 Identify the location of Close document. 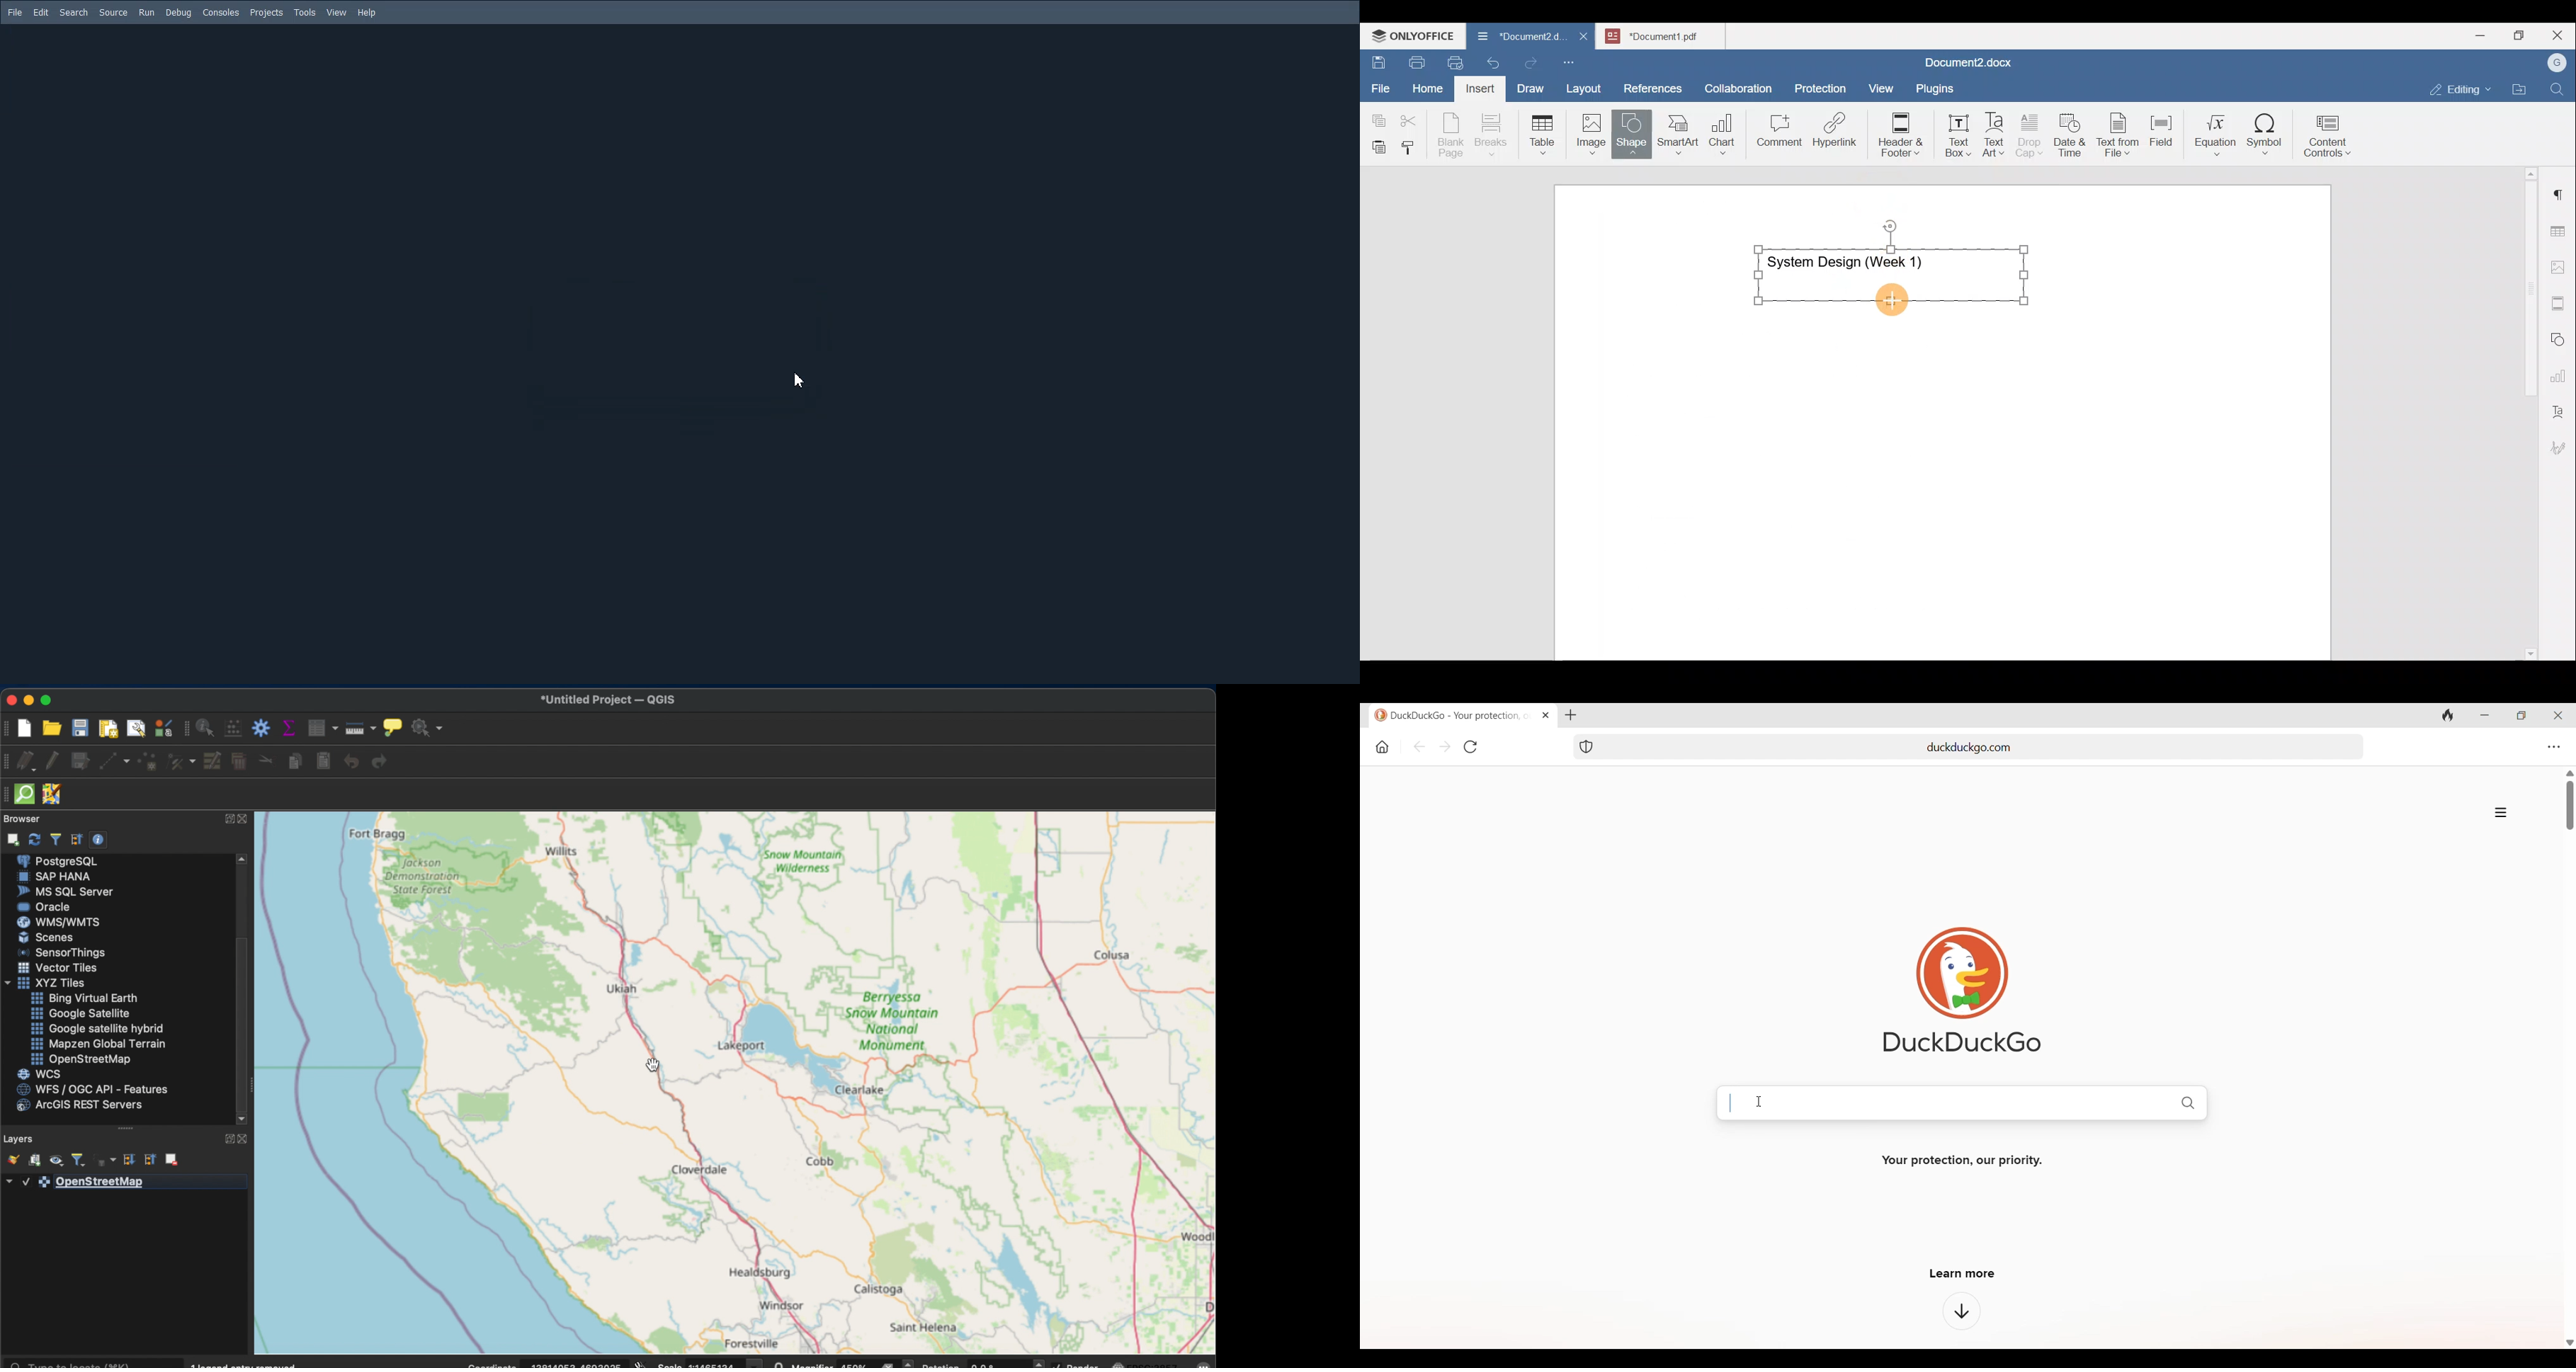
(1584, 37).